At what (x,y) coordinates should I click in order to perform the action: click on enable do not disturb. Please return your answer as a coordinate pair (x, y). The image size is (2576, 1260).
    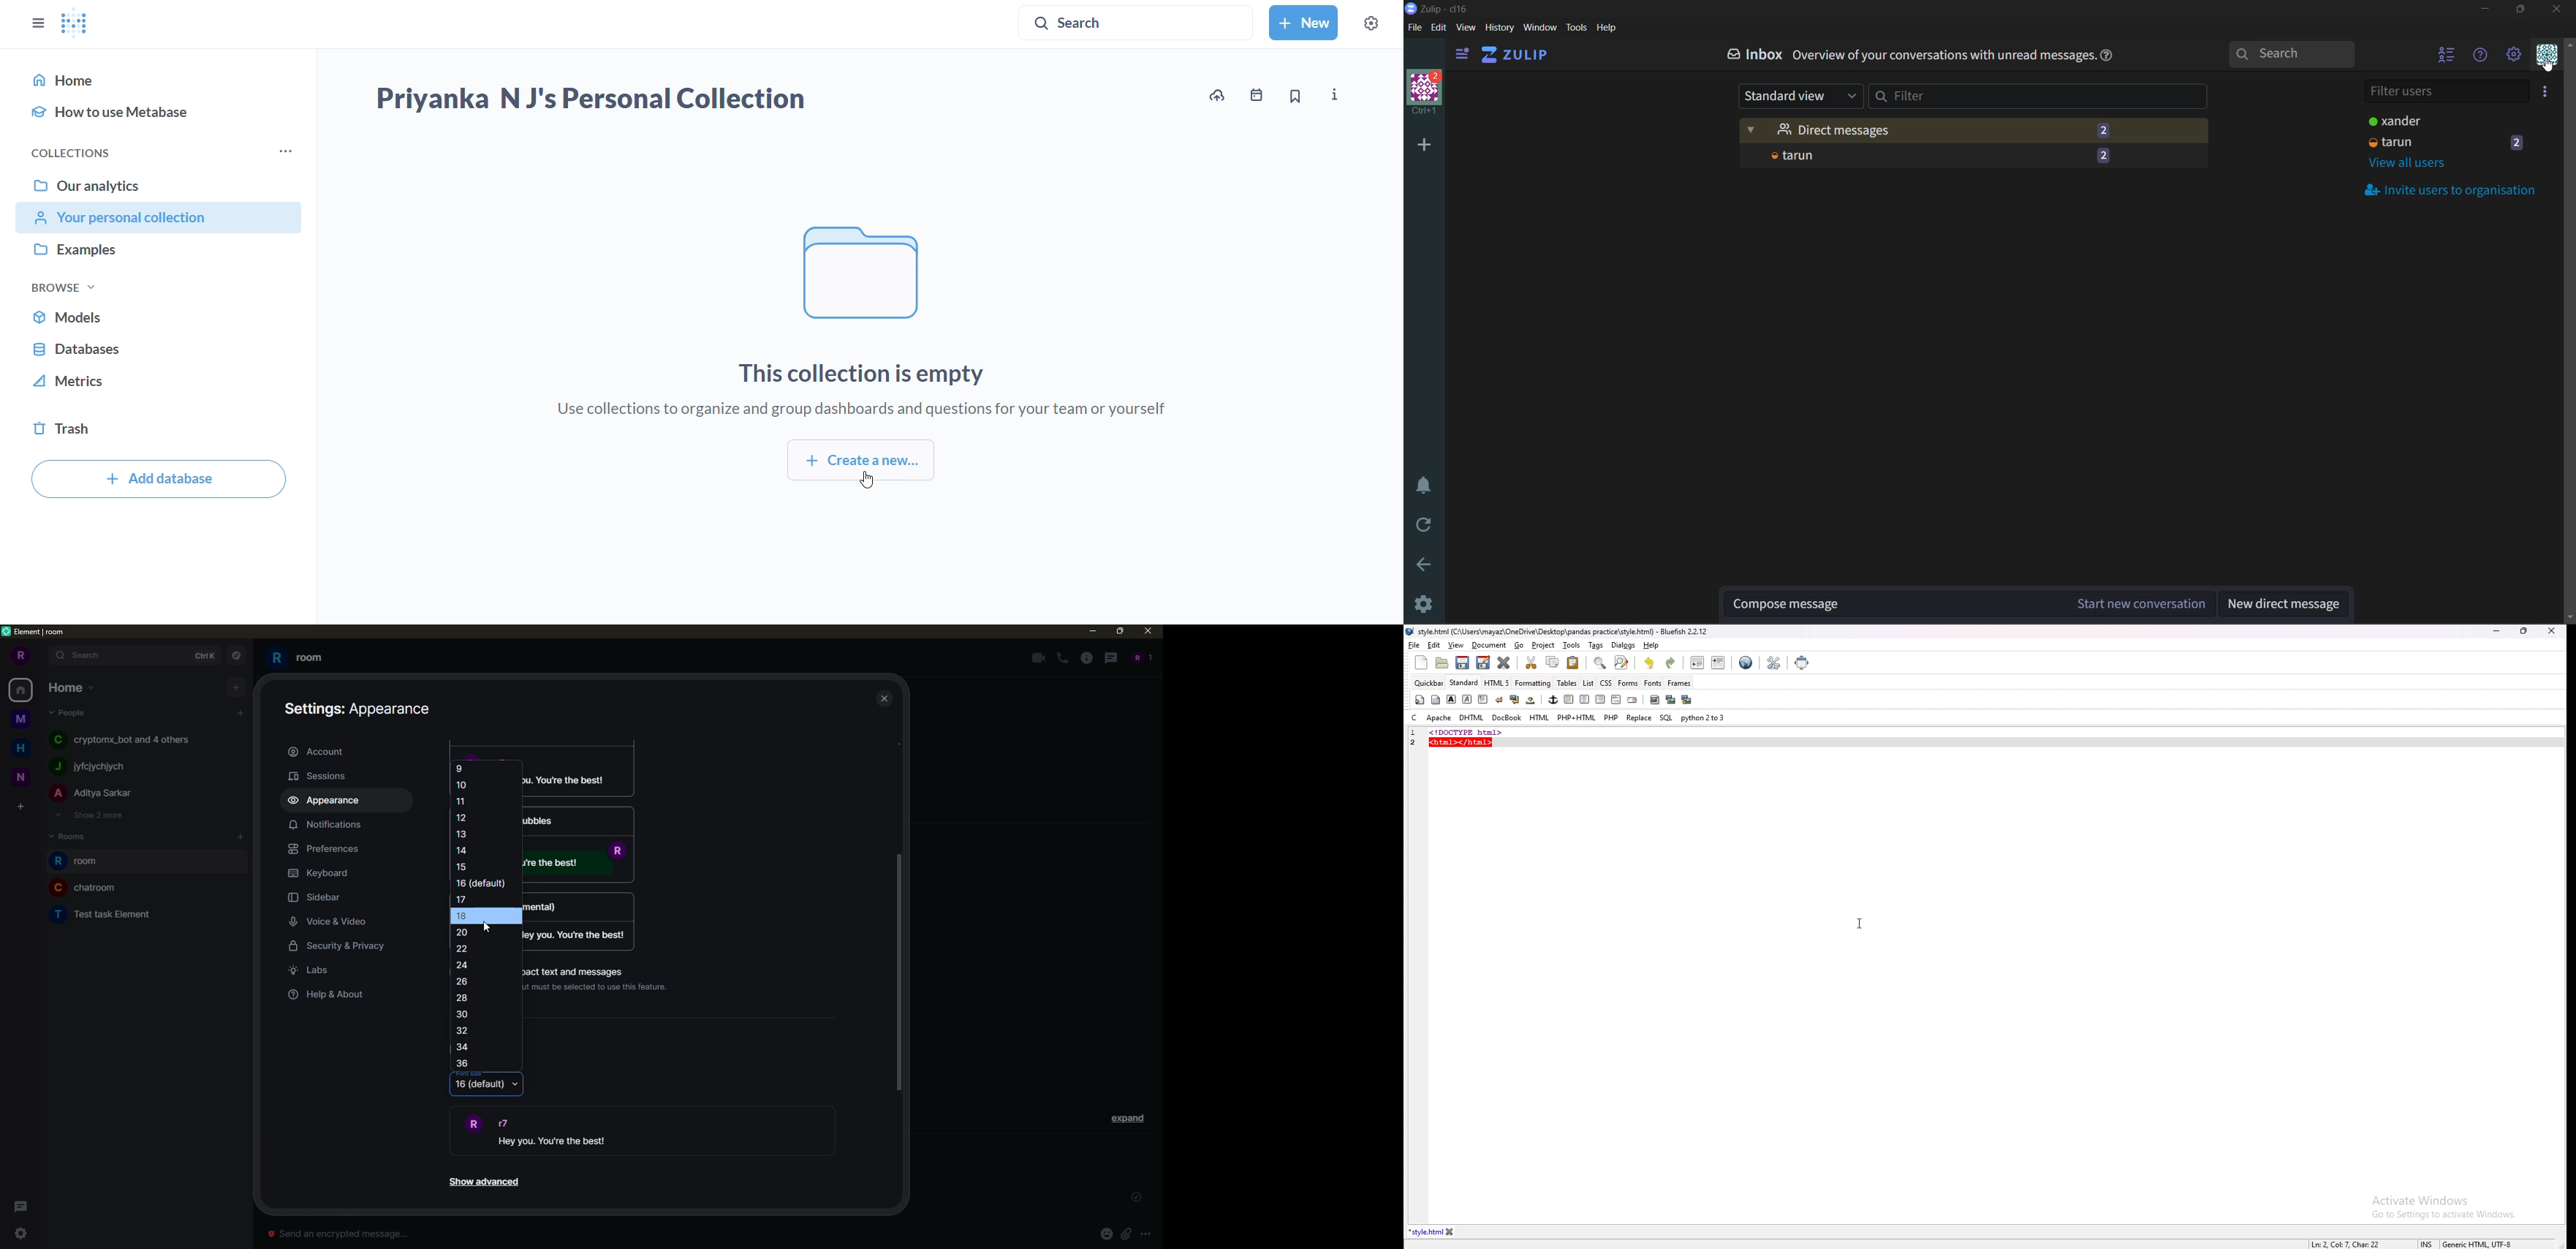
    Looking at the image, I should click on (1422, 490).